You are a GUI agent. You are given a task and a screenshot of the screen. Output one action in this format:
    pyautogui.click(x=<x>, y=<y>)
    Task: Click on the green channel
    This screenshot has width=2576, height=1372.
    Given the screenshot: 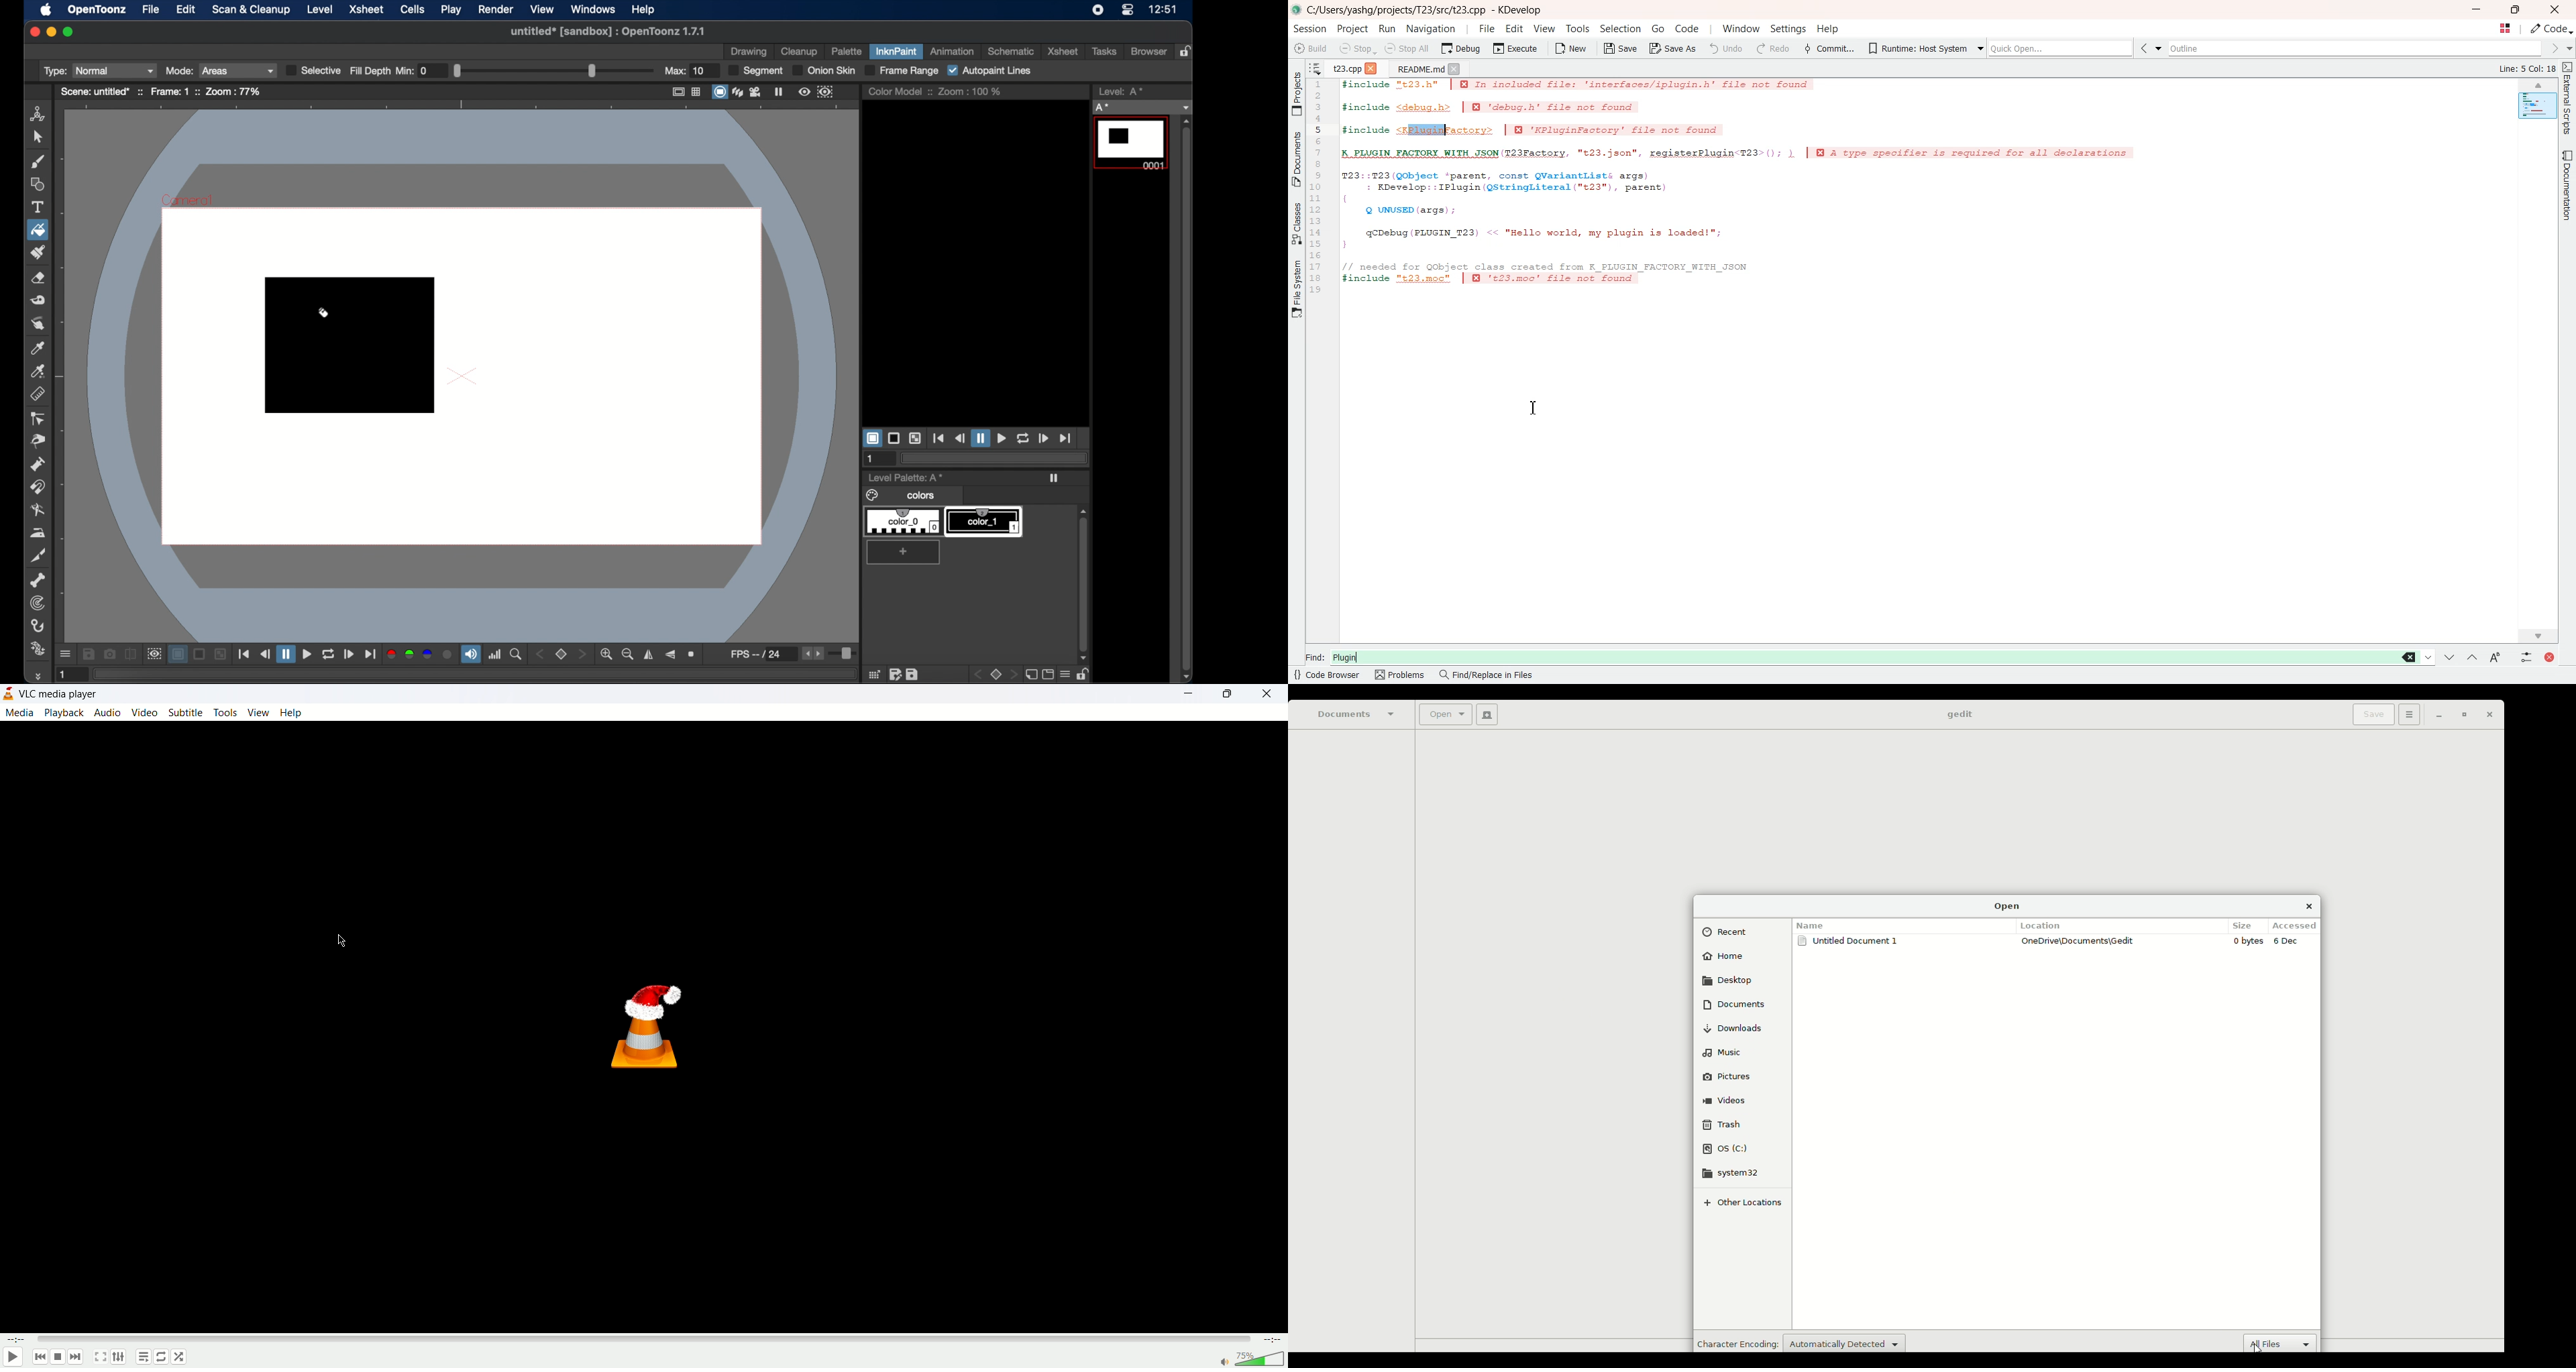 What is the action you would take?
    pyautogui.click(x=411, y=654)
    